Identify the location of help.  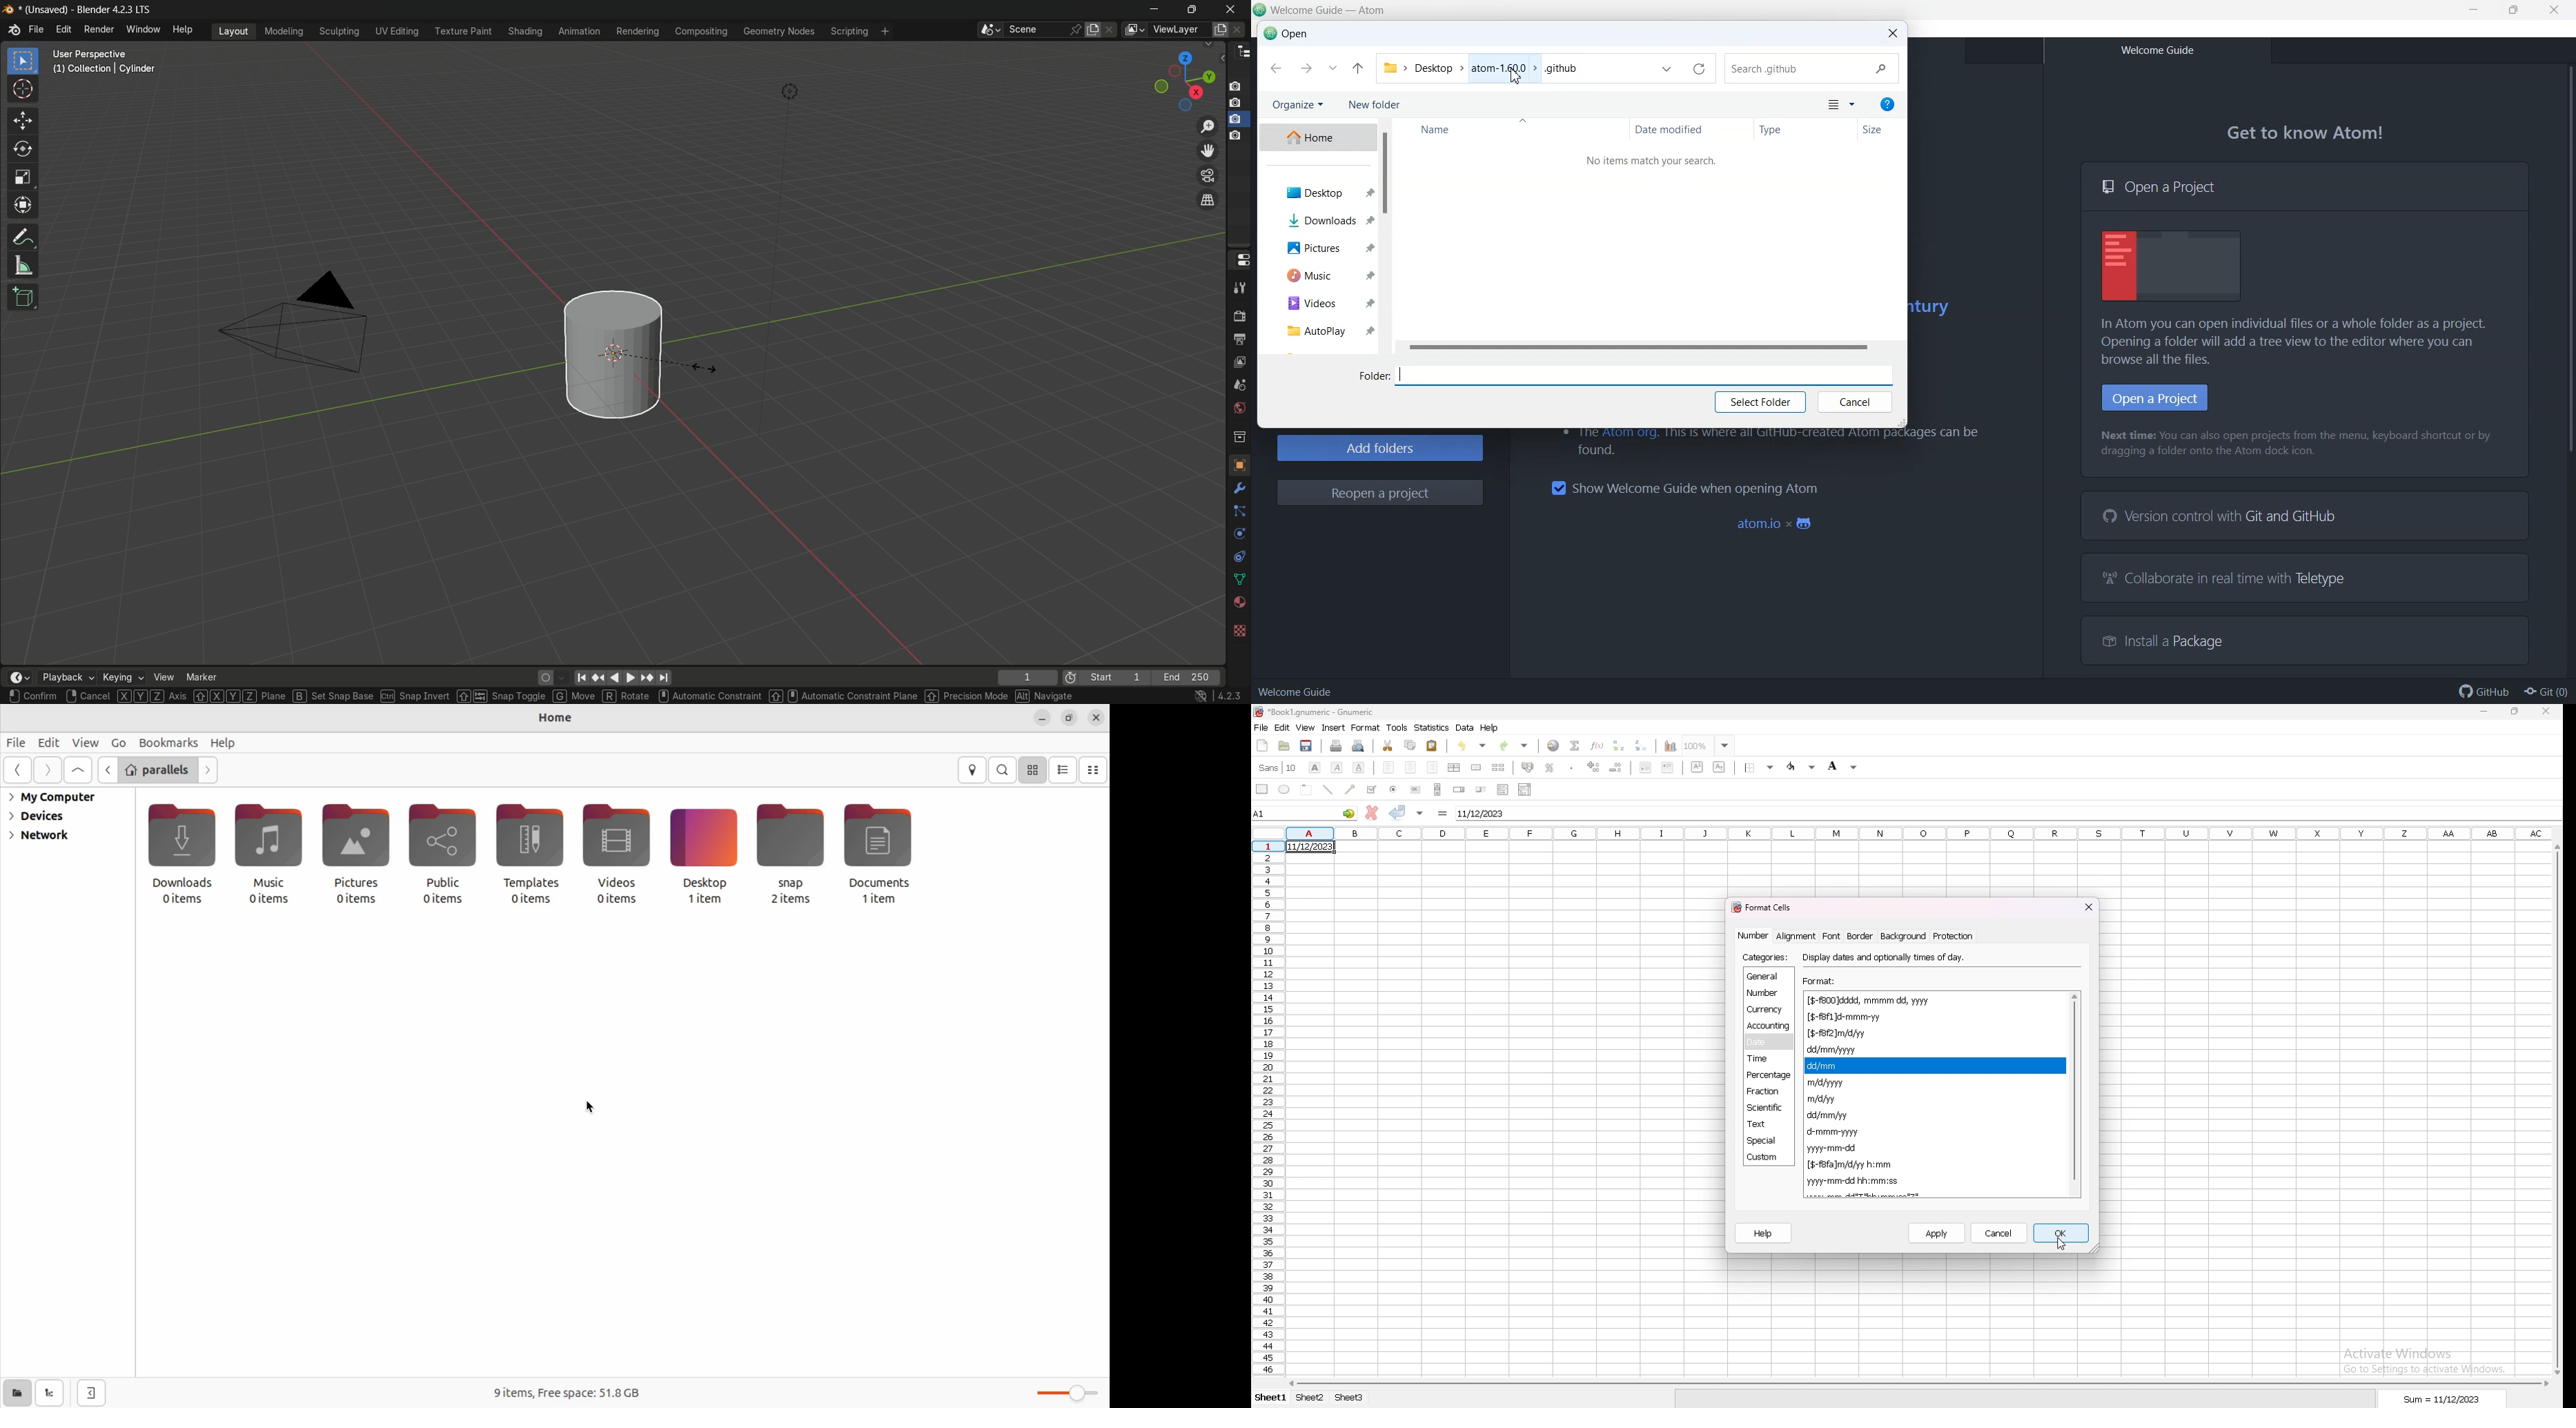
(226, 743).